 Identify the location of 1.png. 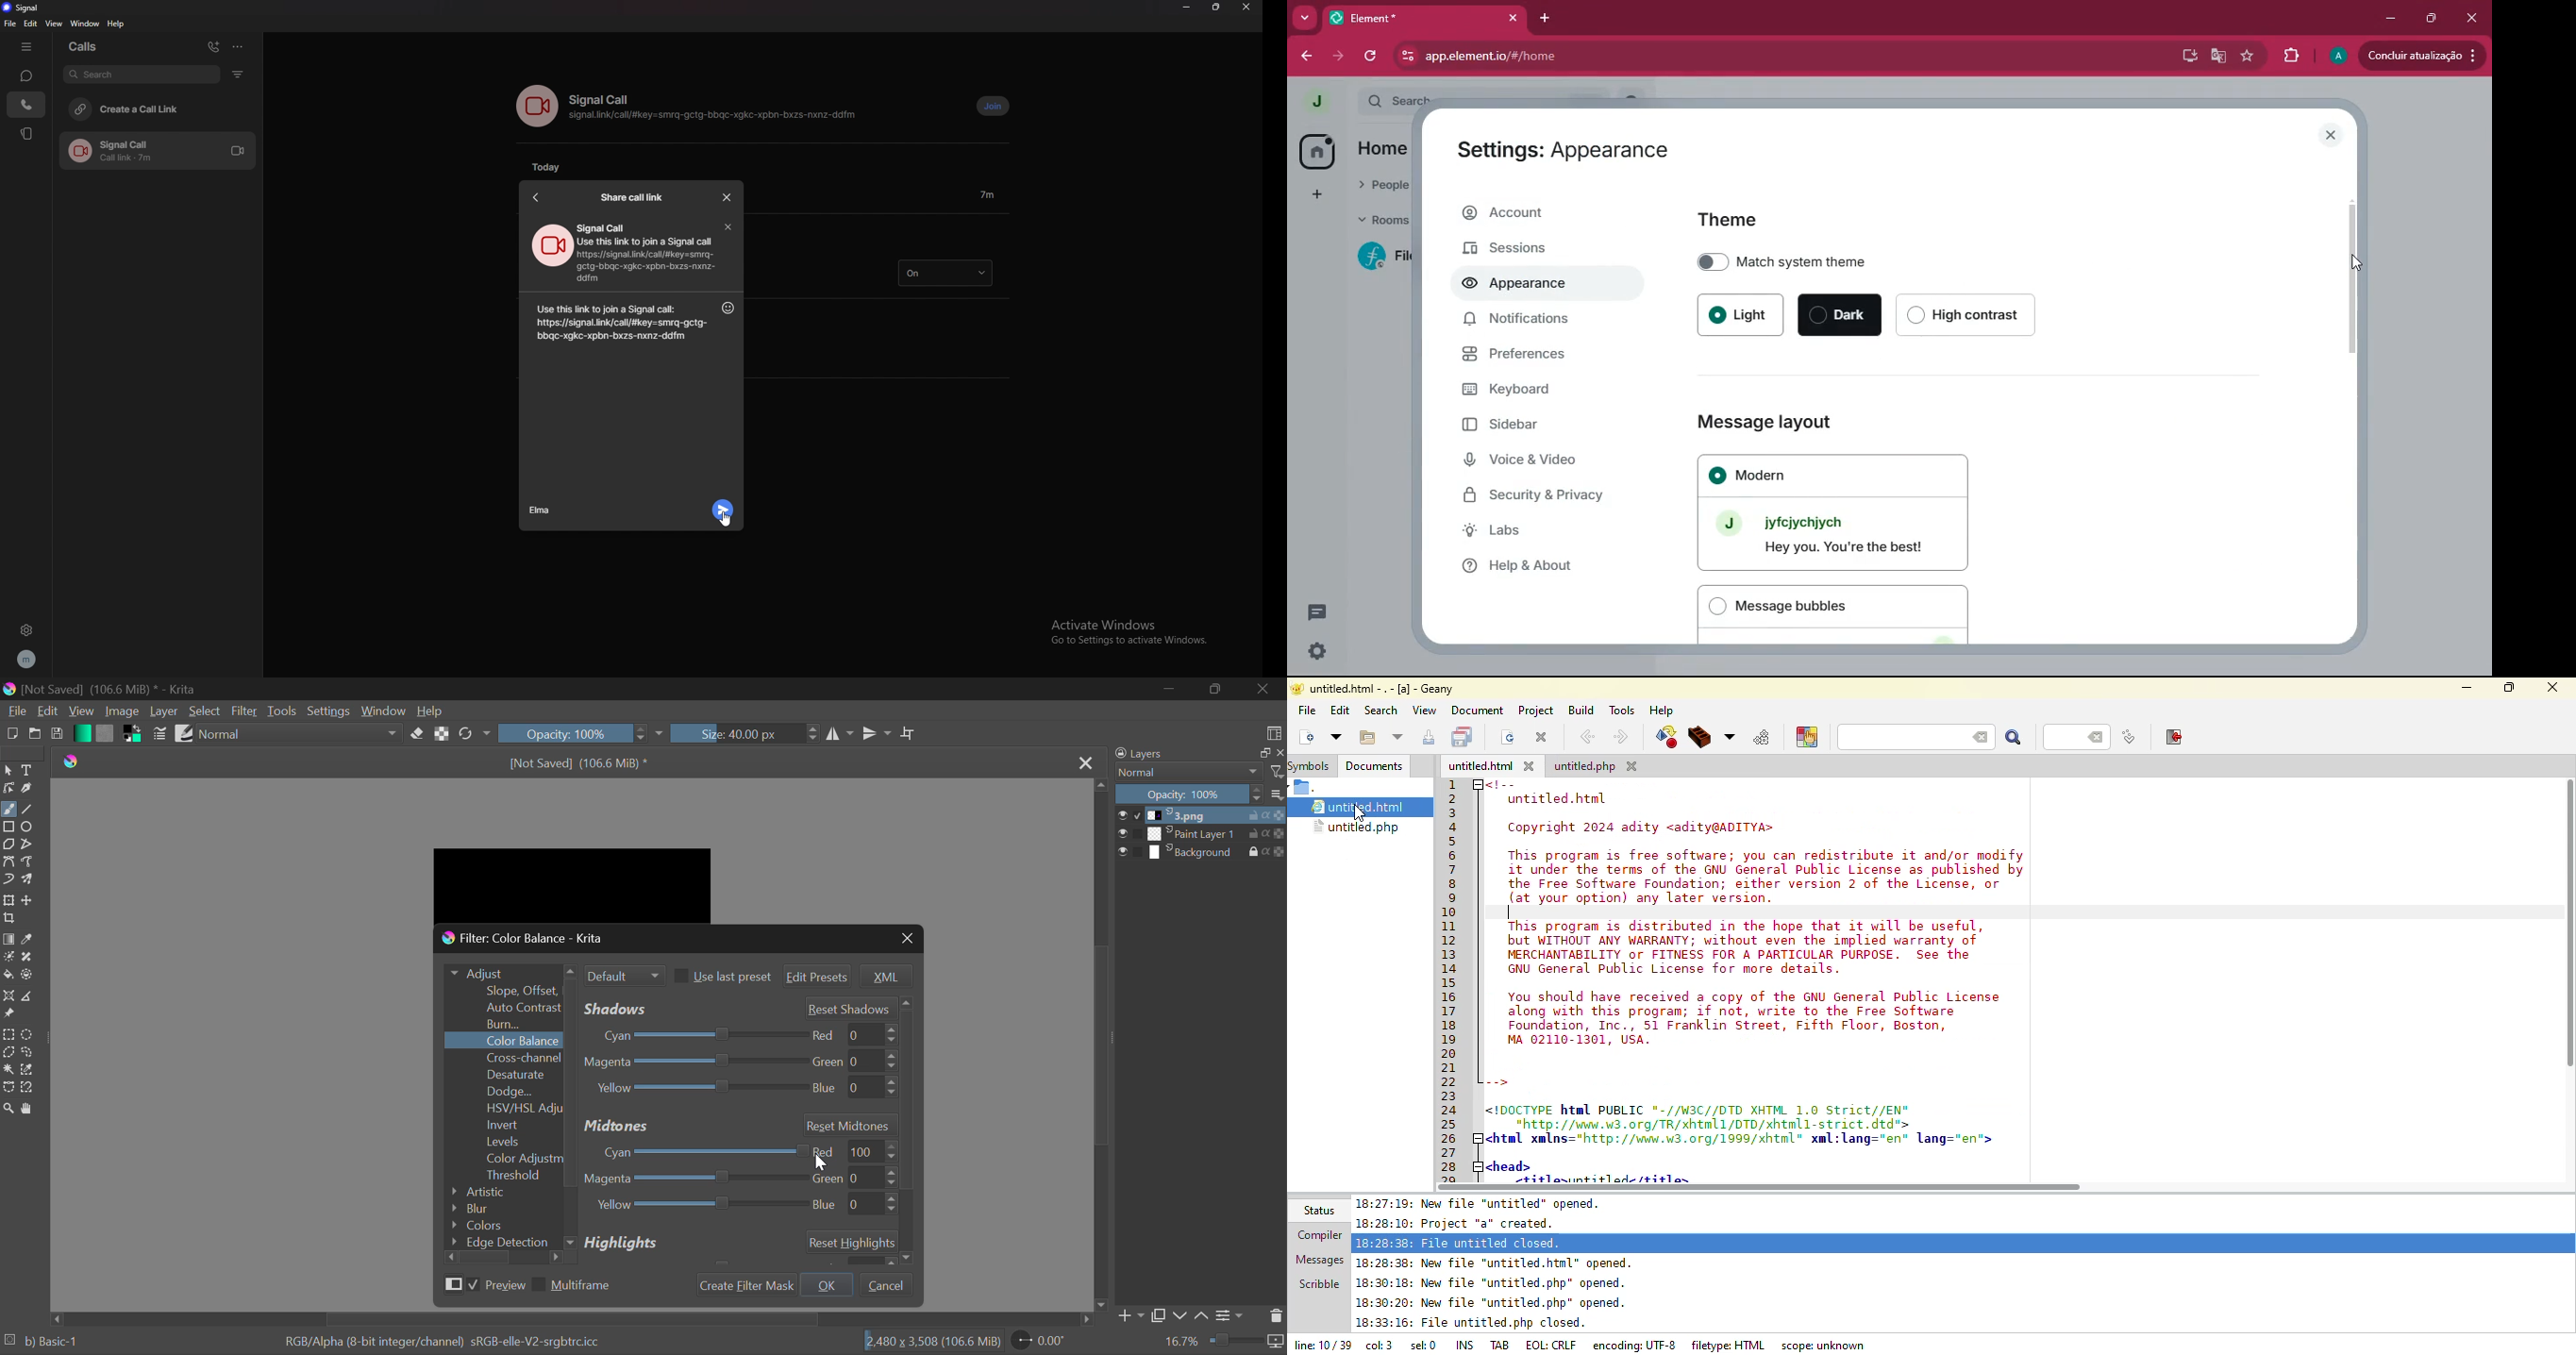
(1202, 816).